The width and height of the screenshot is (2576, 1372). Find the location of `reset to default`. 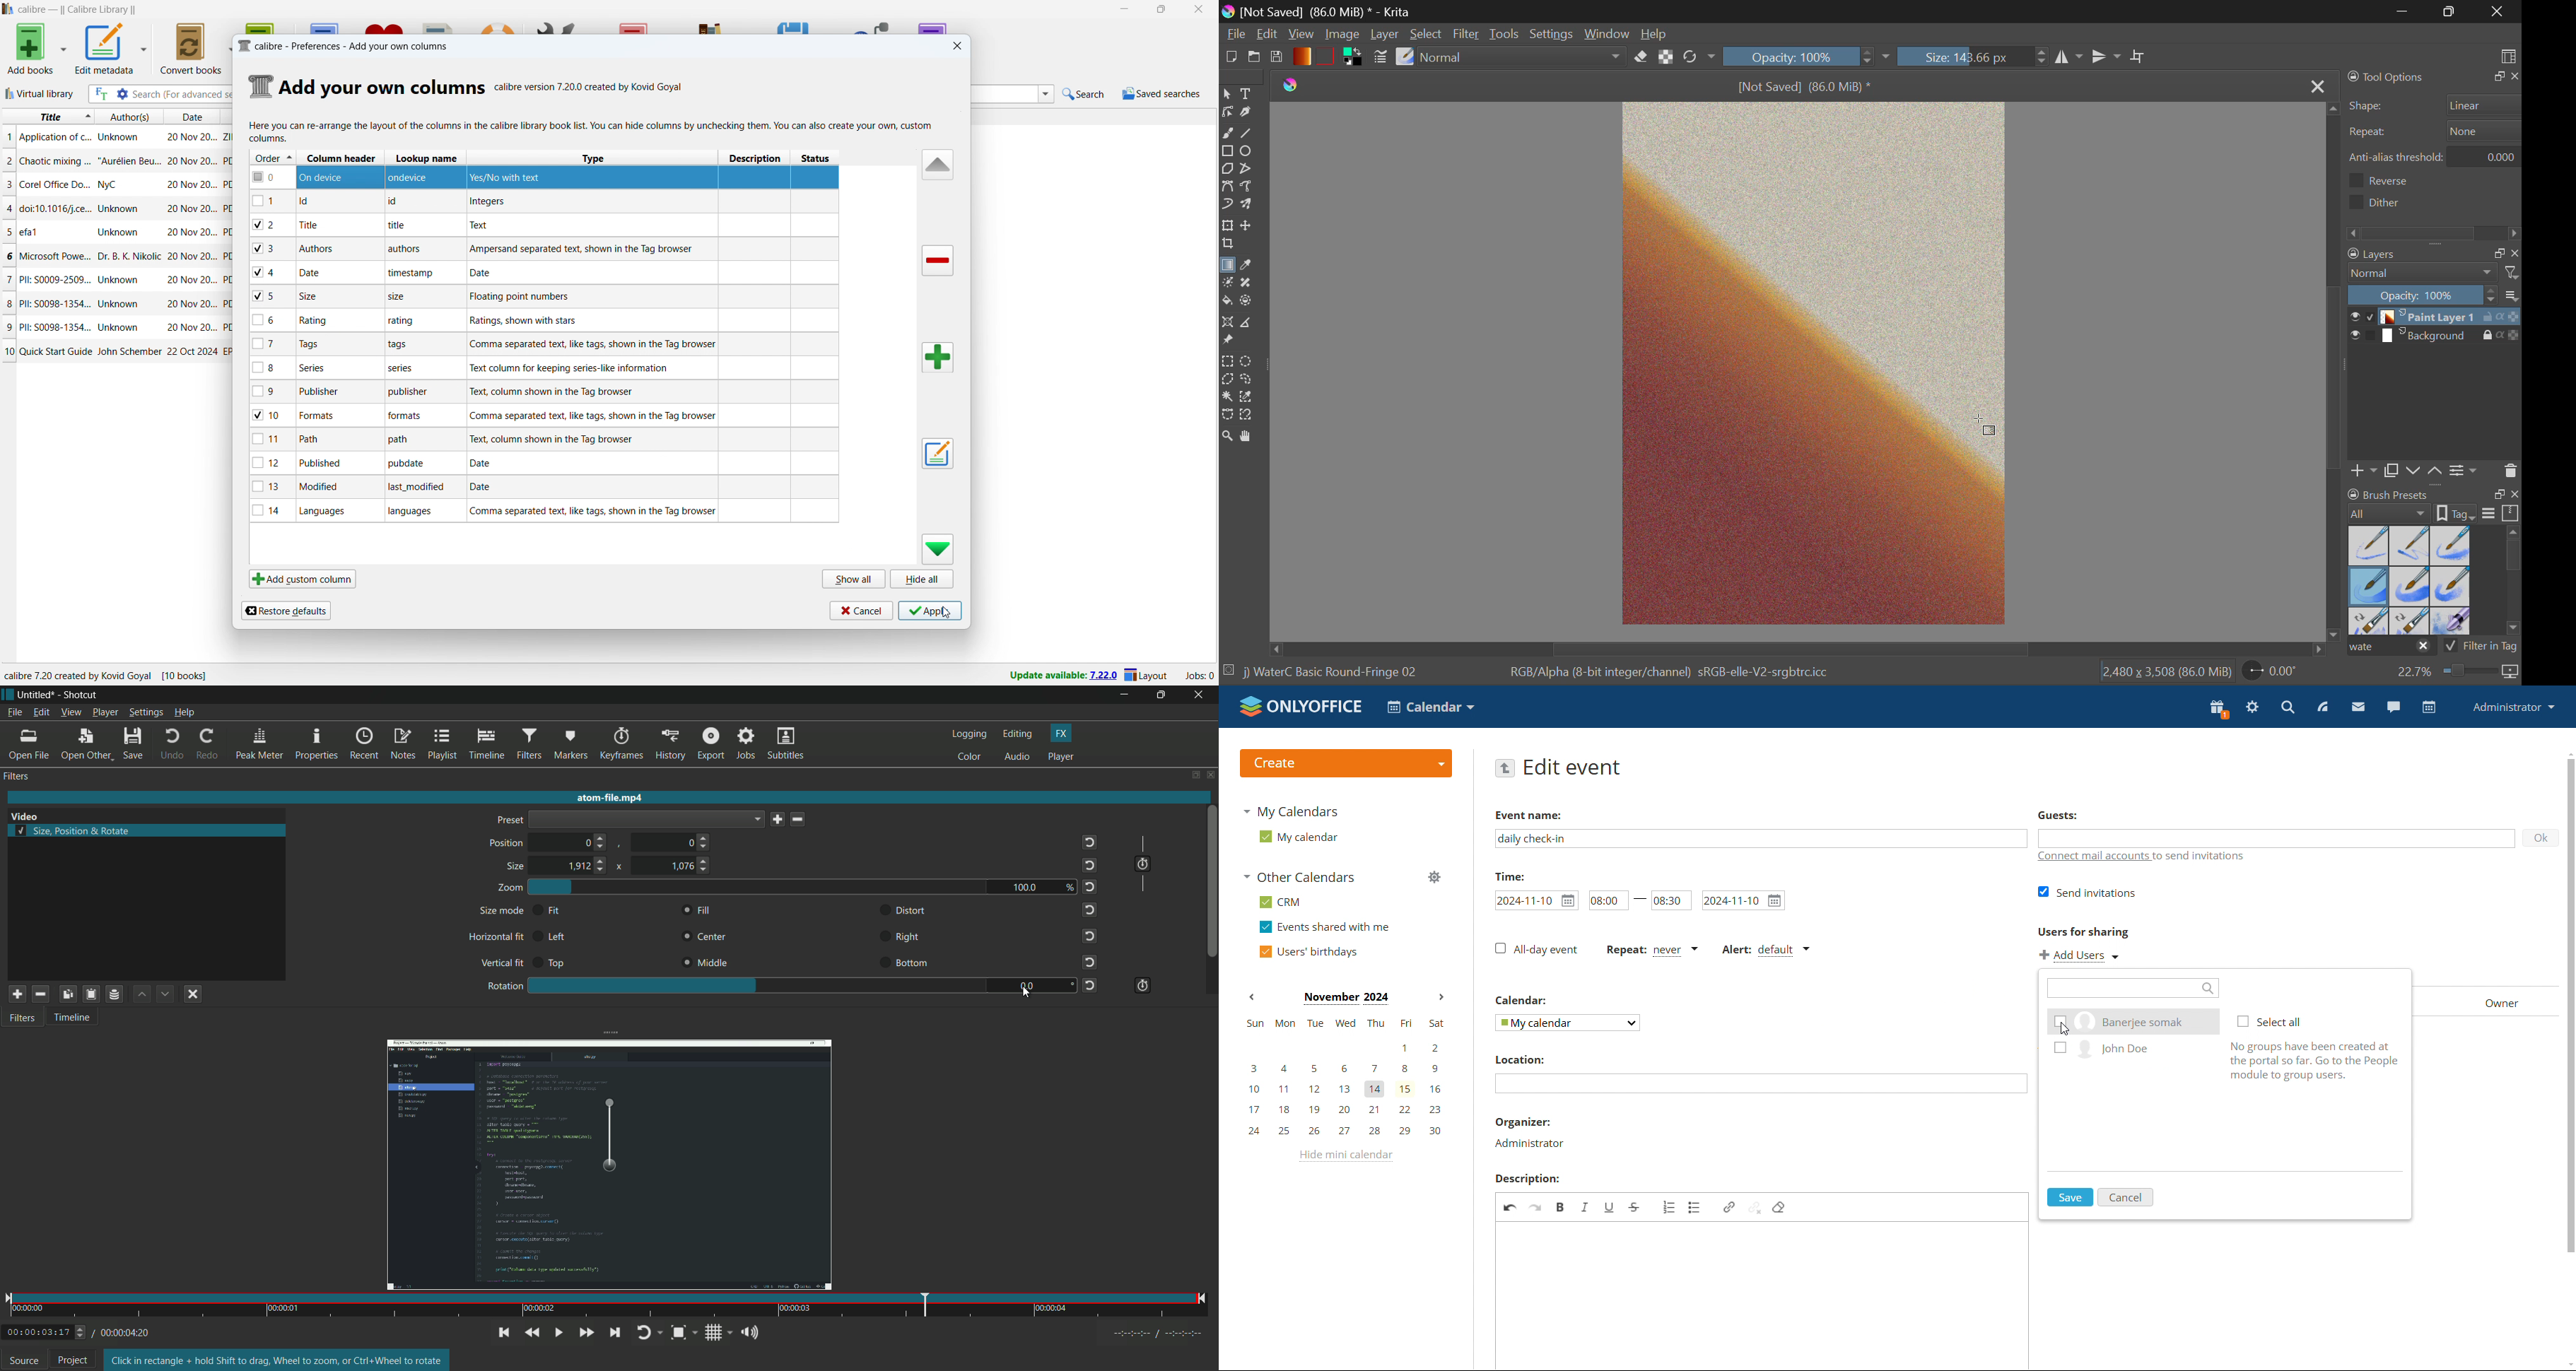

reset to default is located at coordinates (1091, 935).